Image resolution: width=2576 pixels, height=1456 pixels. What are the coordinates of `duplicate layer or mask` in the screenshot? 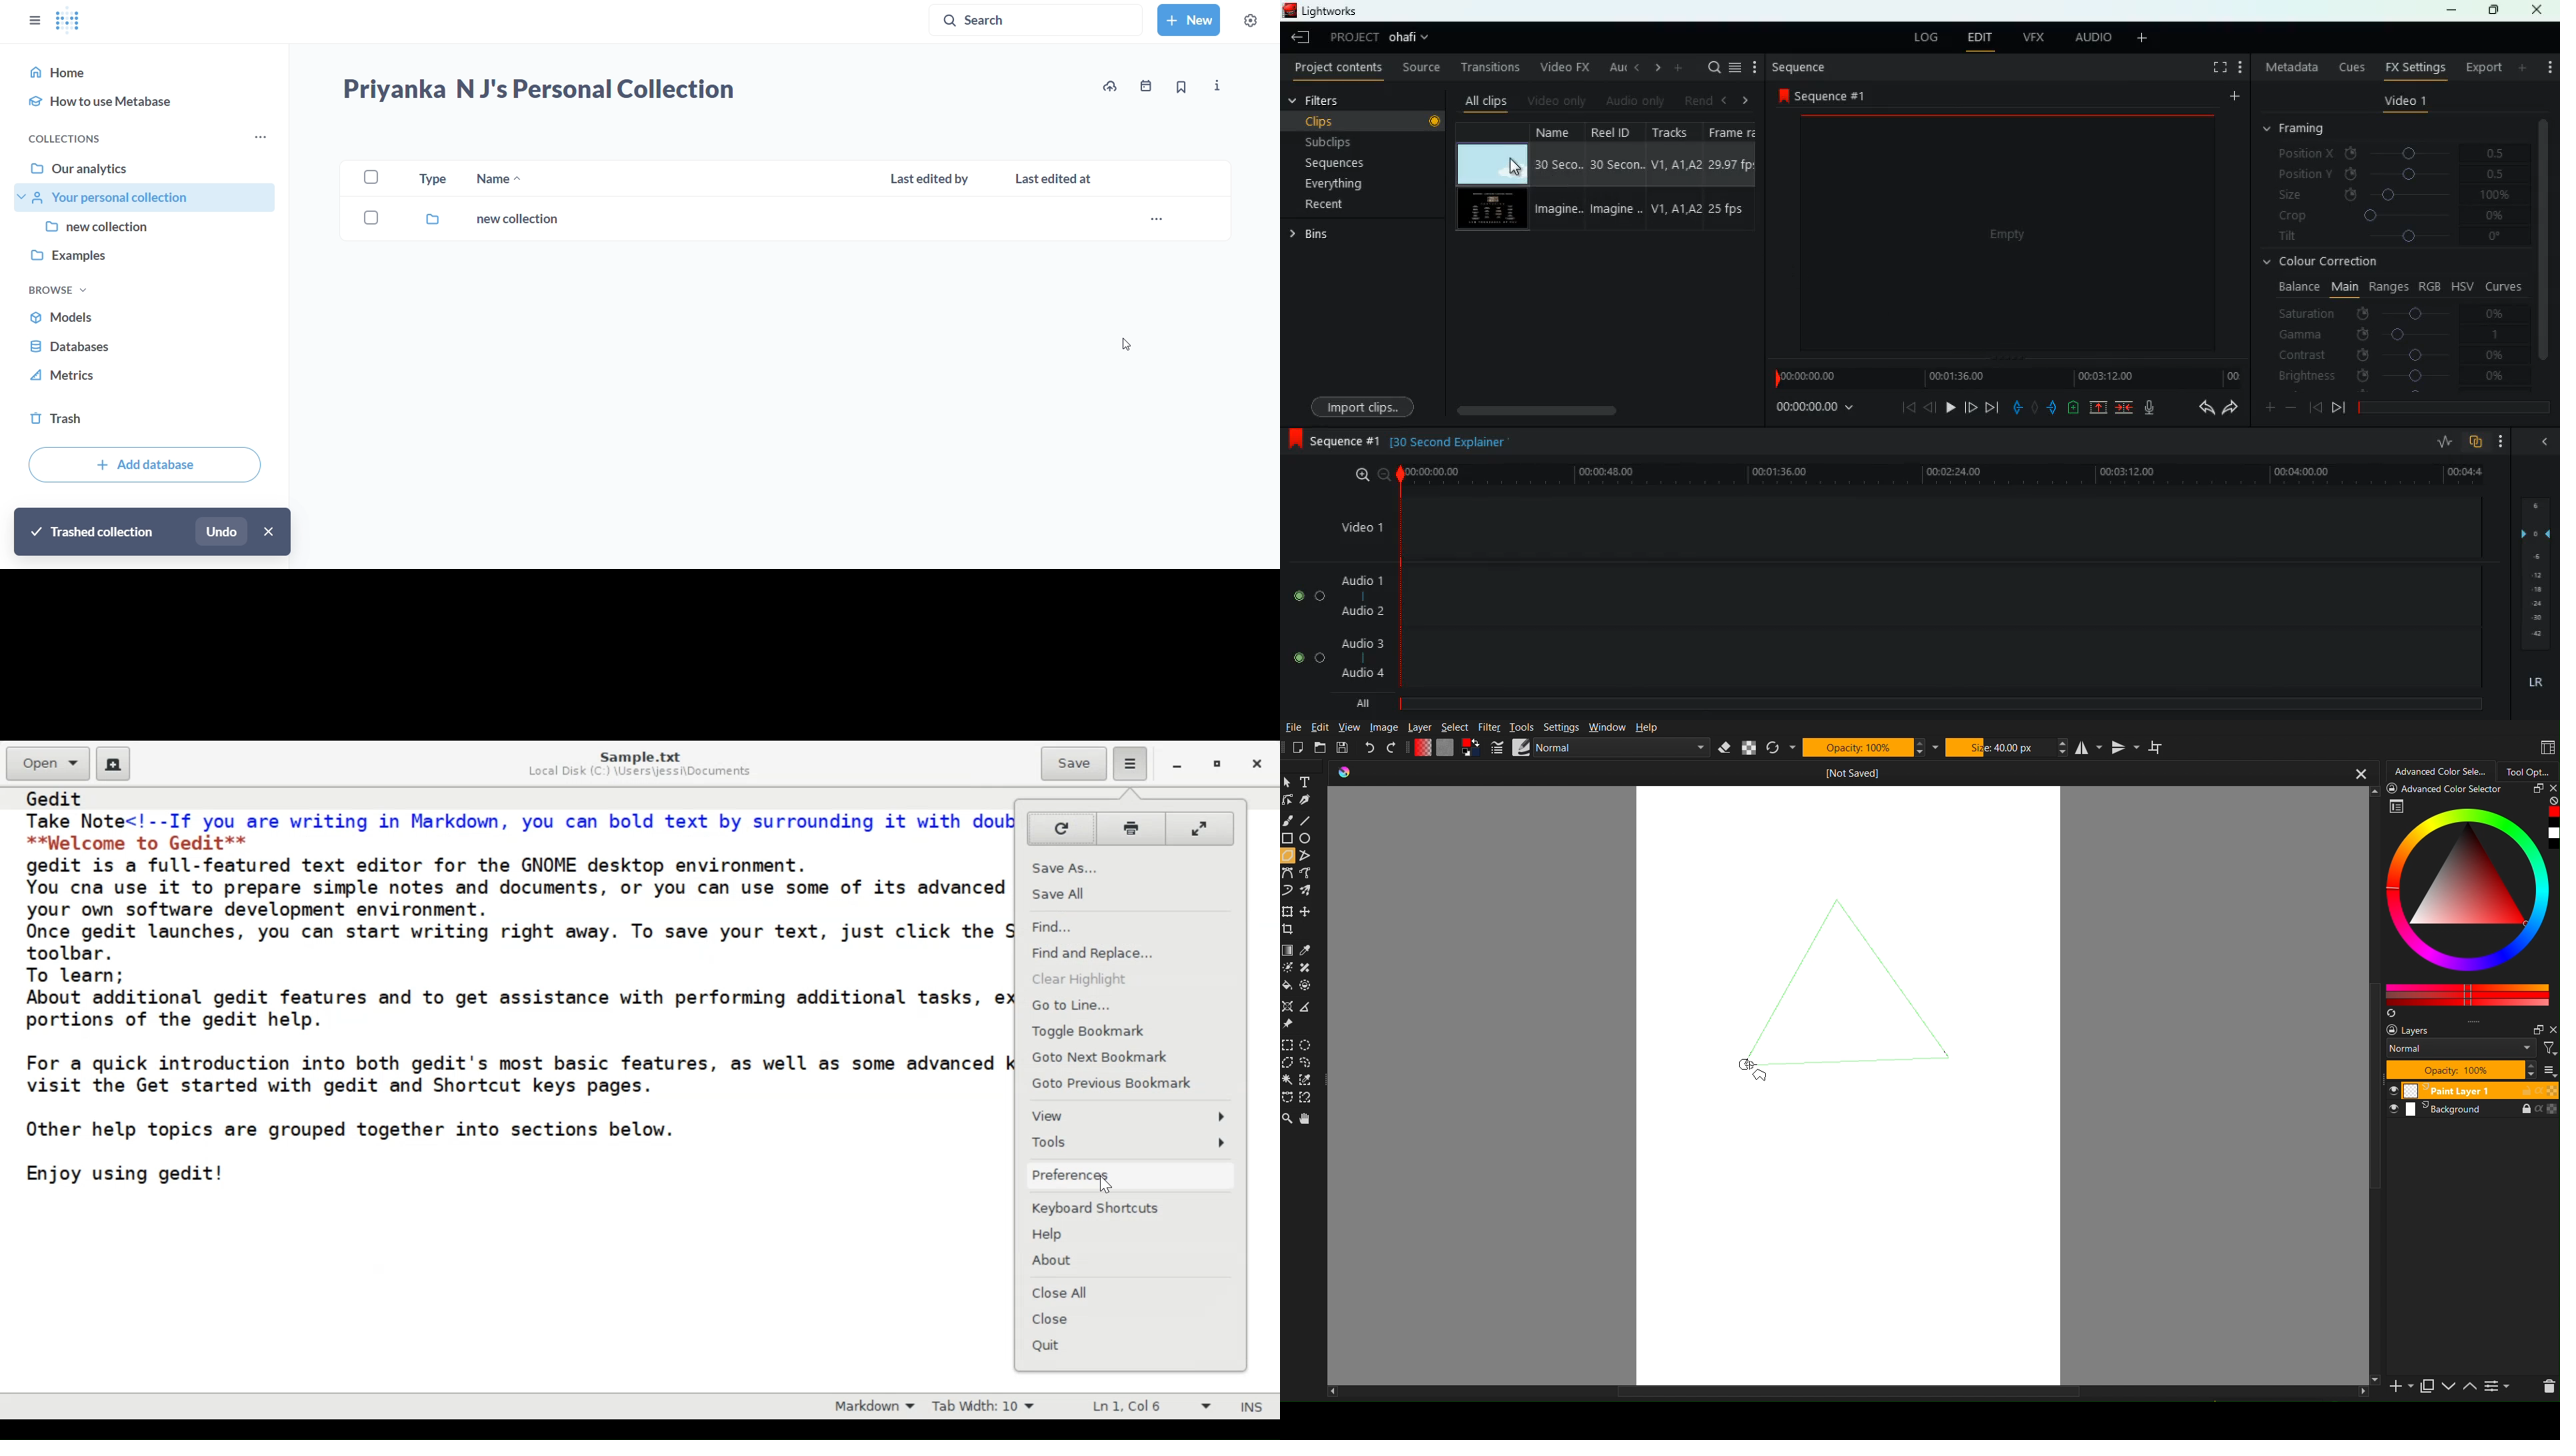 It's located at (2426, 1386).